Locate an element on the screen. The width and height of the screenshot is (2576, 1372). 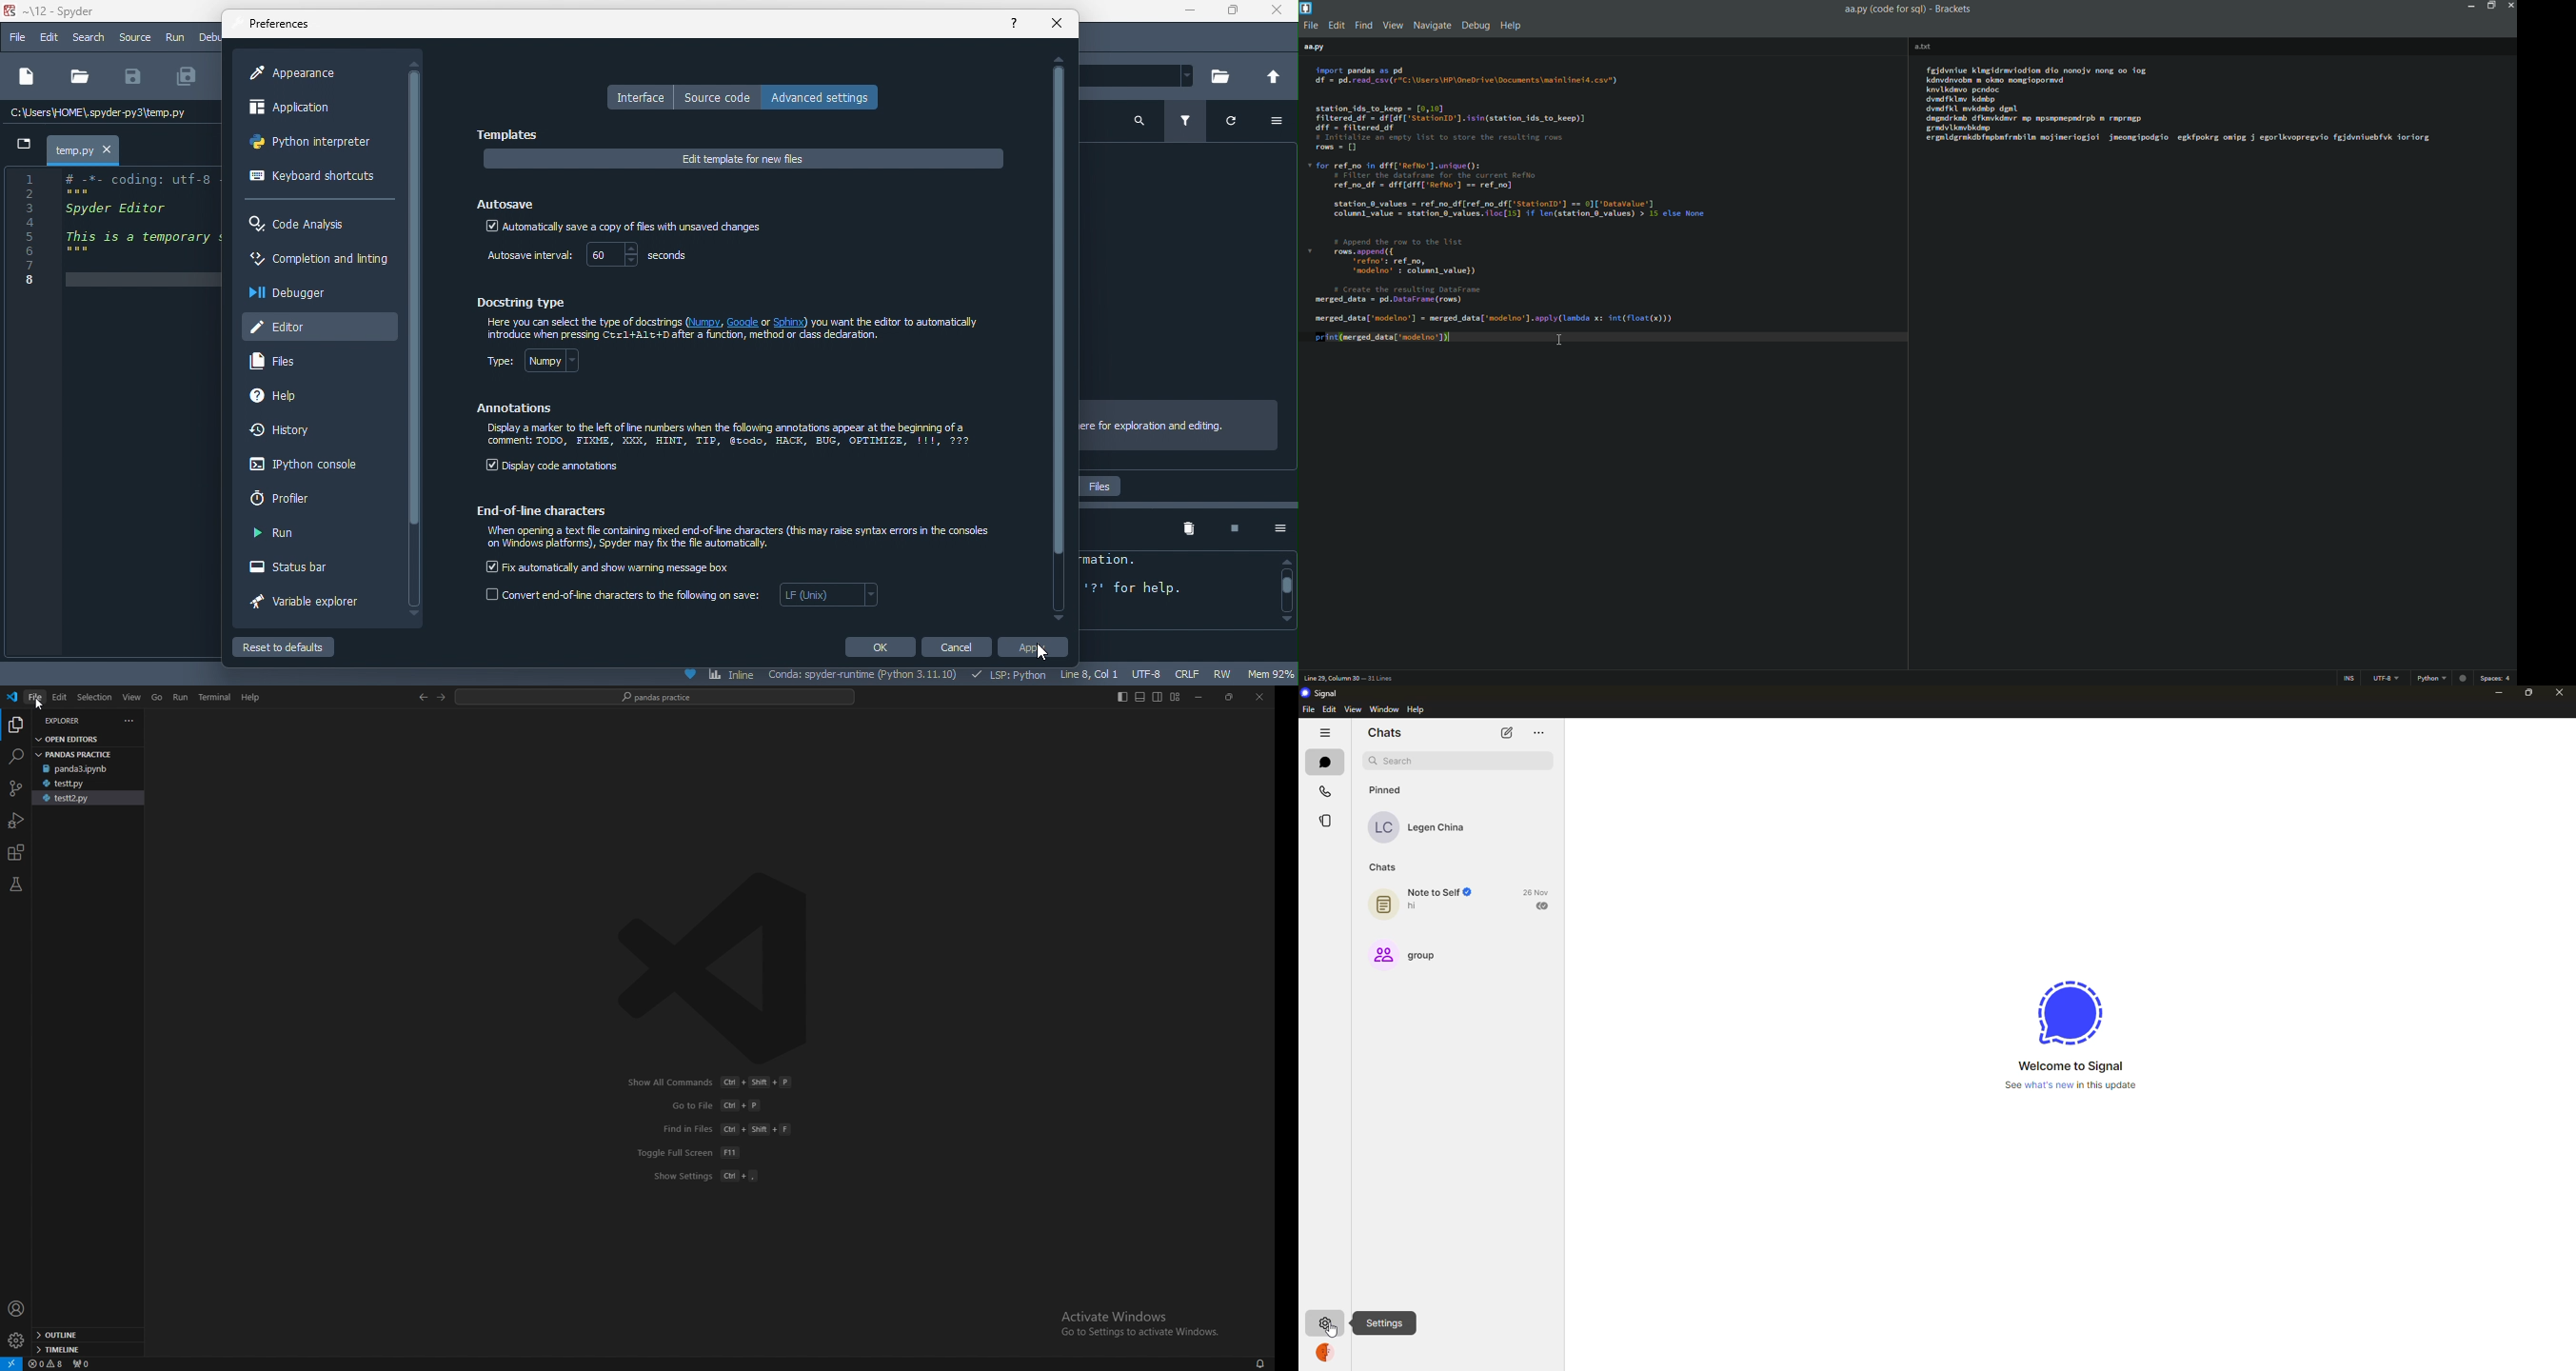
profiler is located at coordinates (289, 498).